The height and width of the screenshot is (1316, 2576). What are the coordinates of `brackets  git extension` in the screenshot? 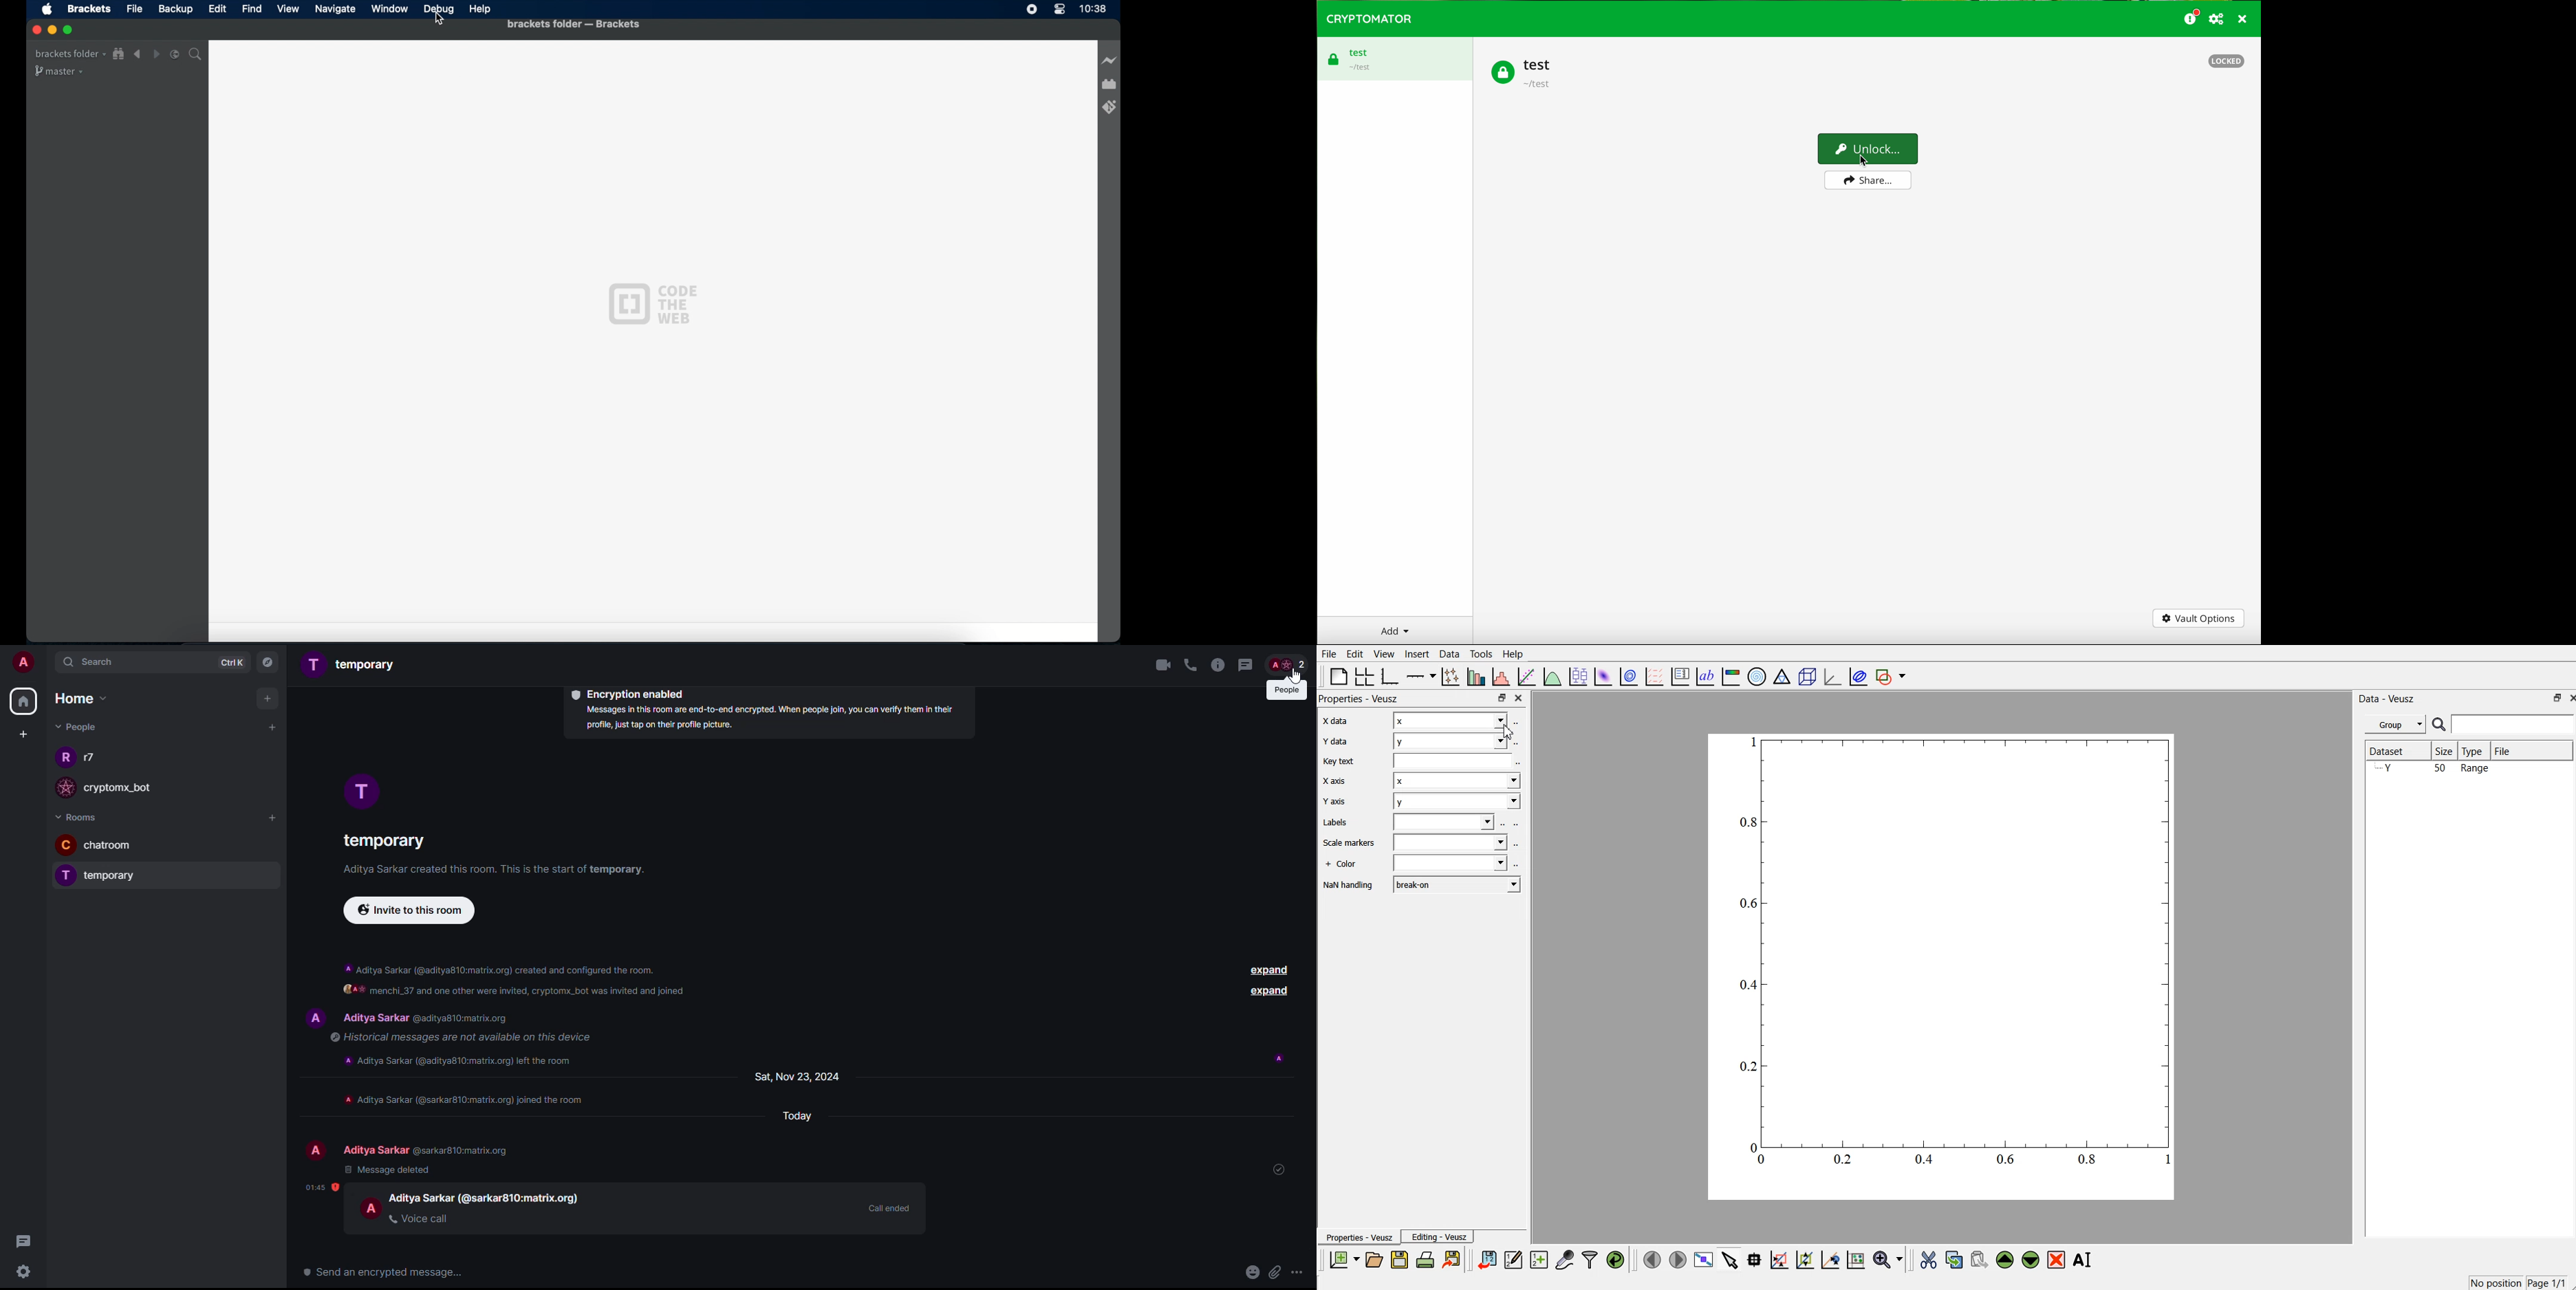 It's located at (1109, 107).